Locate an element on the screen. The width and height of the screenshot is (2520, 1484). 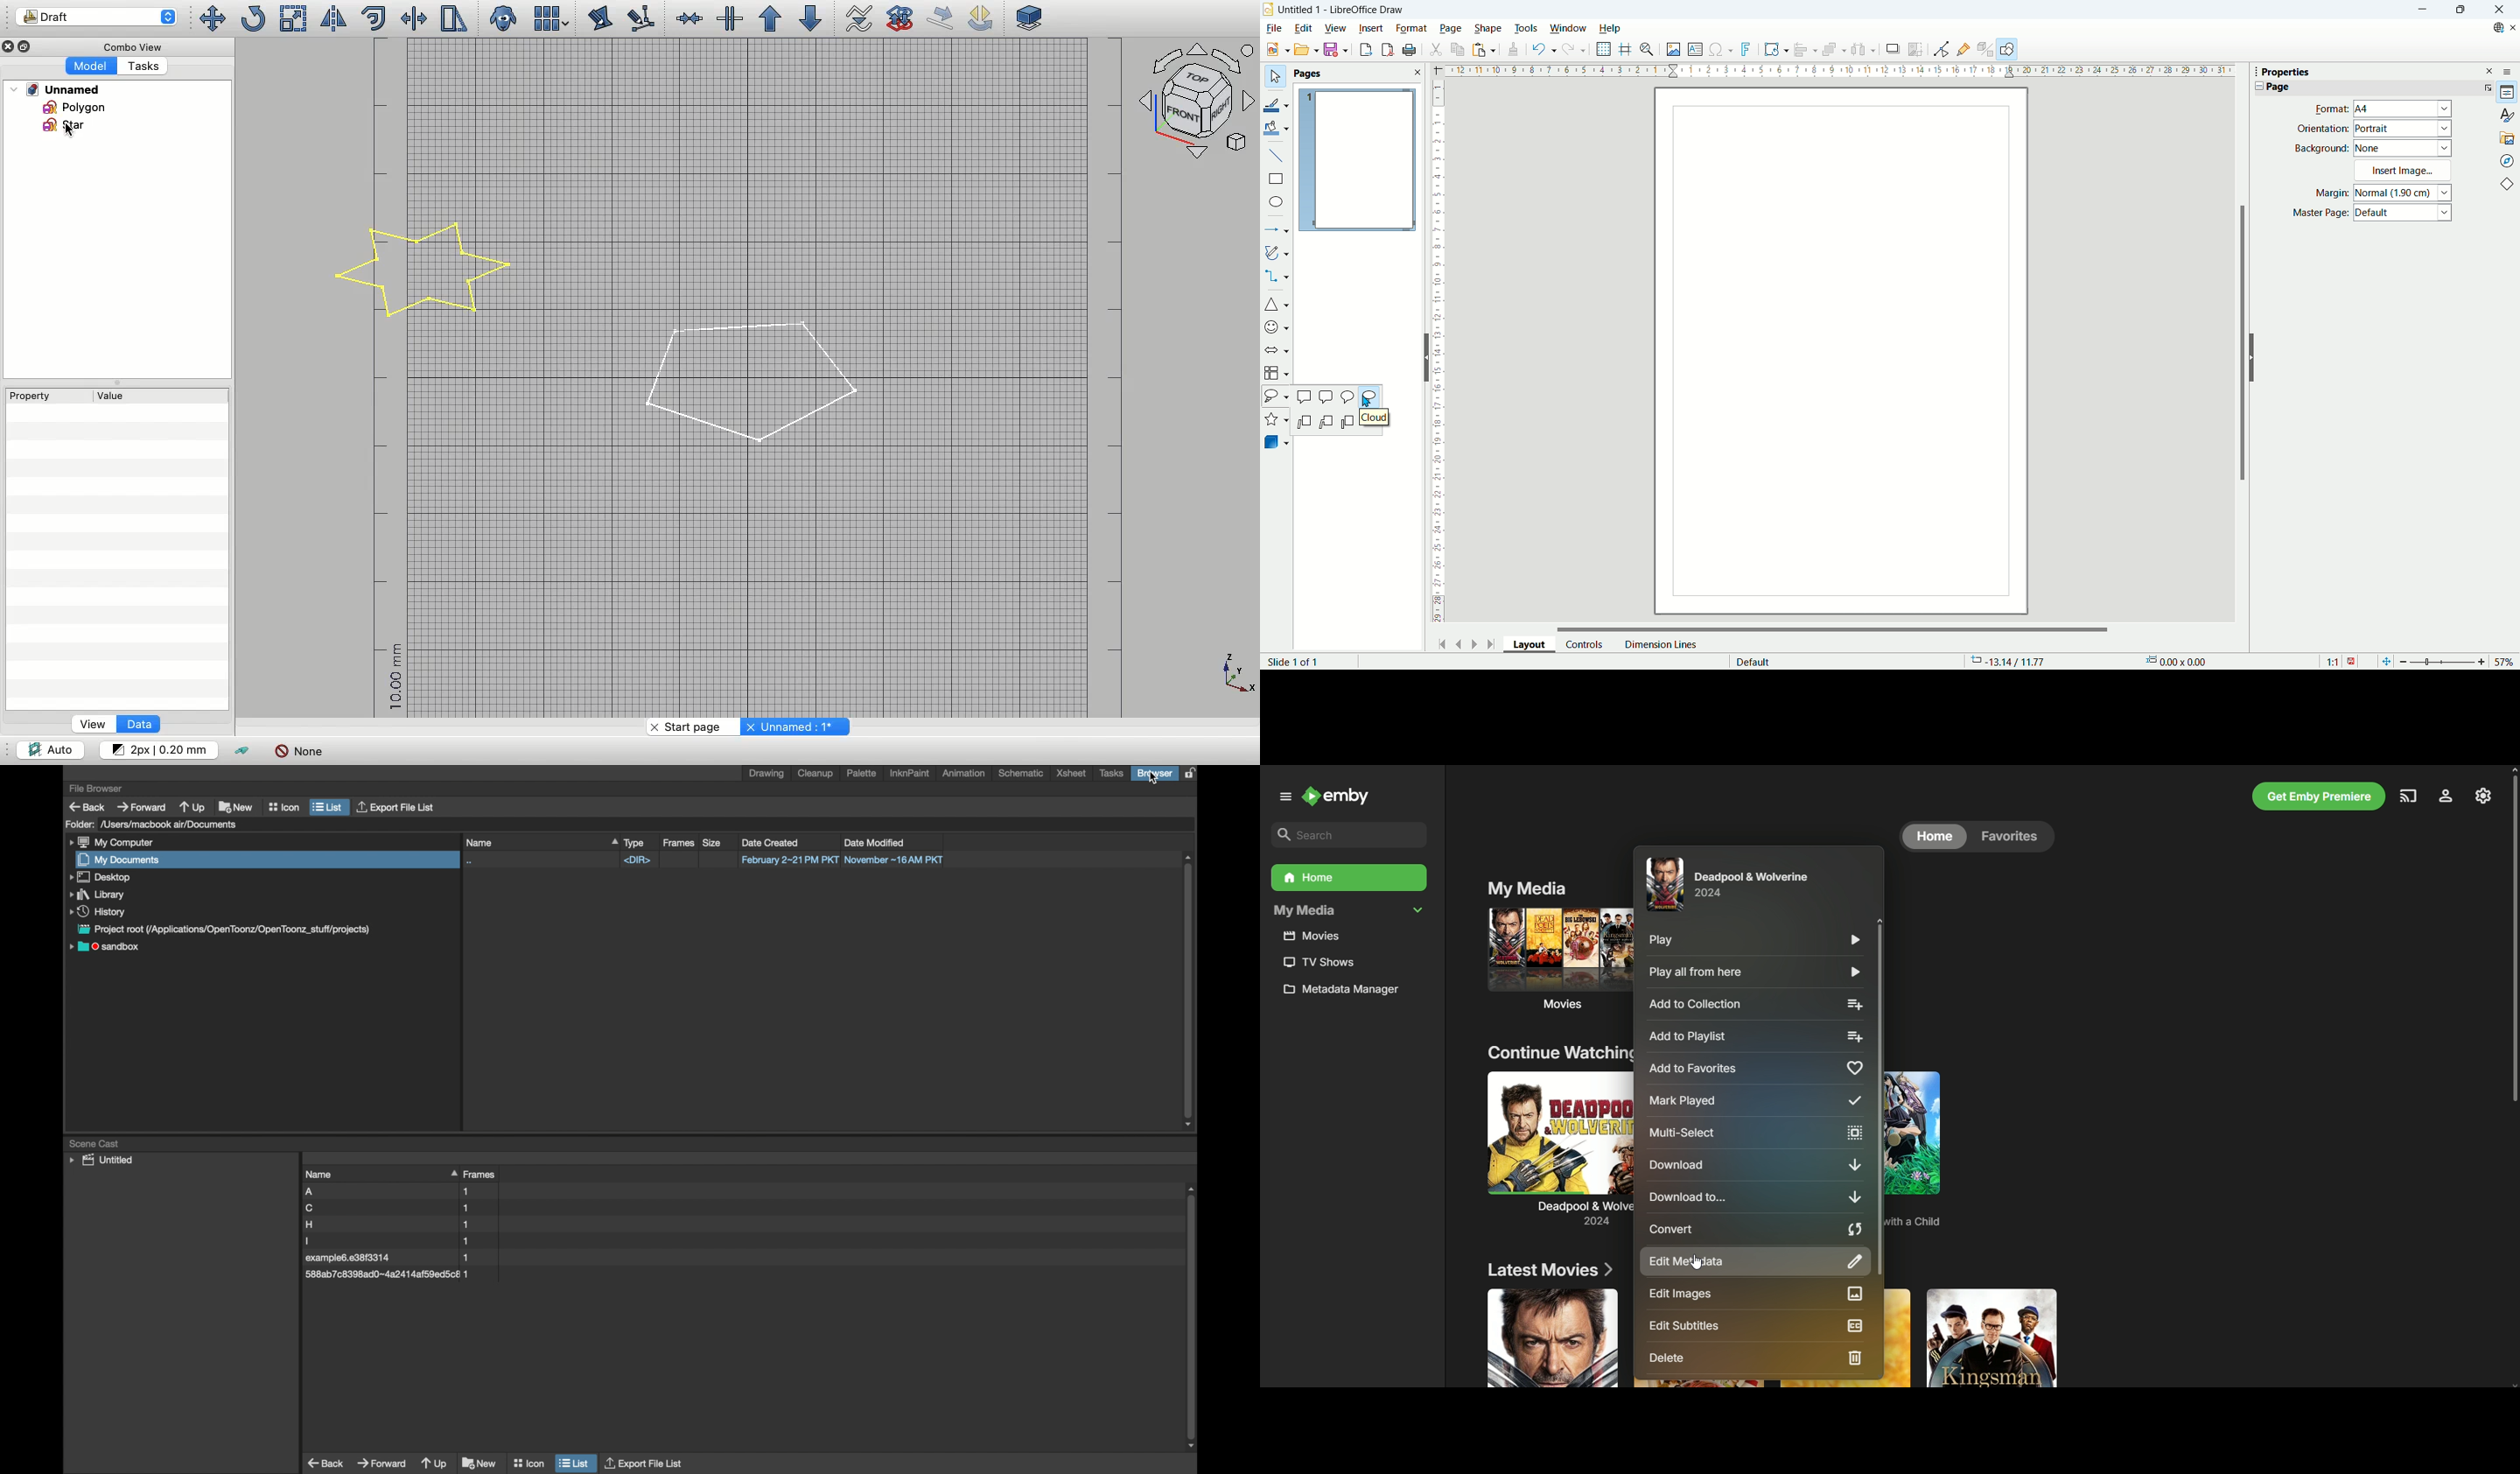
window is located at coordinates (1568, 29).